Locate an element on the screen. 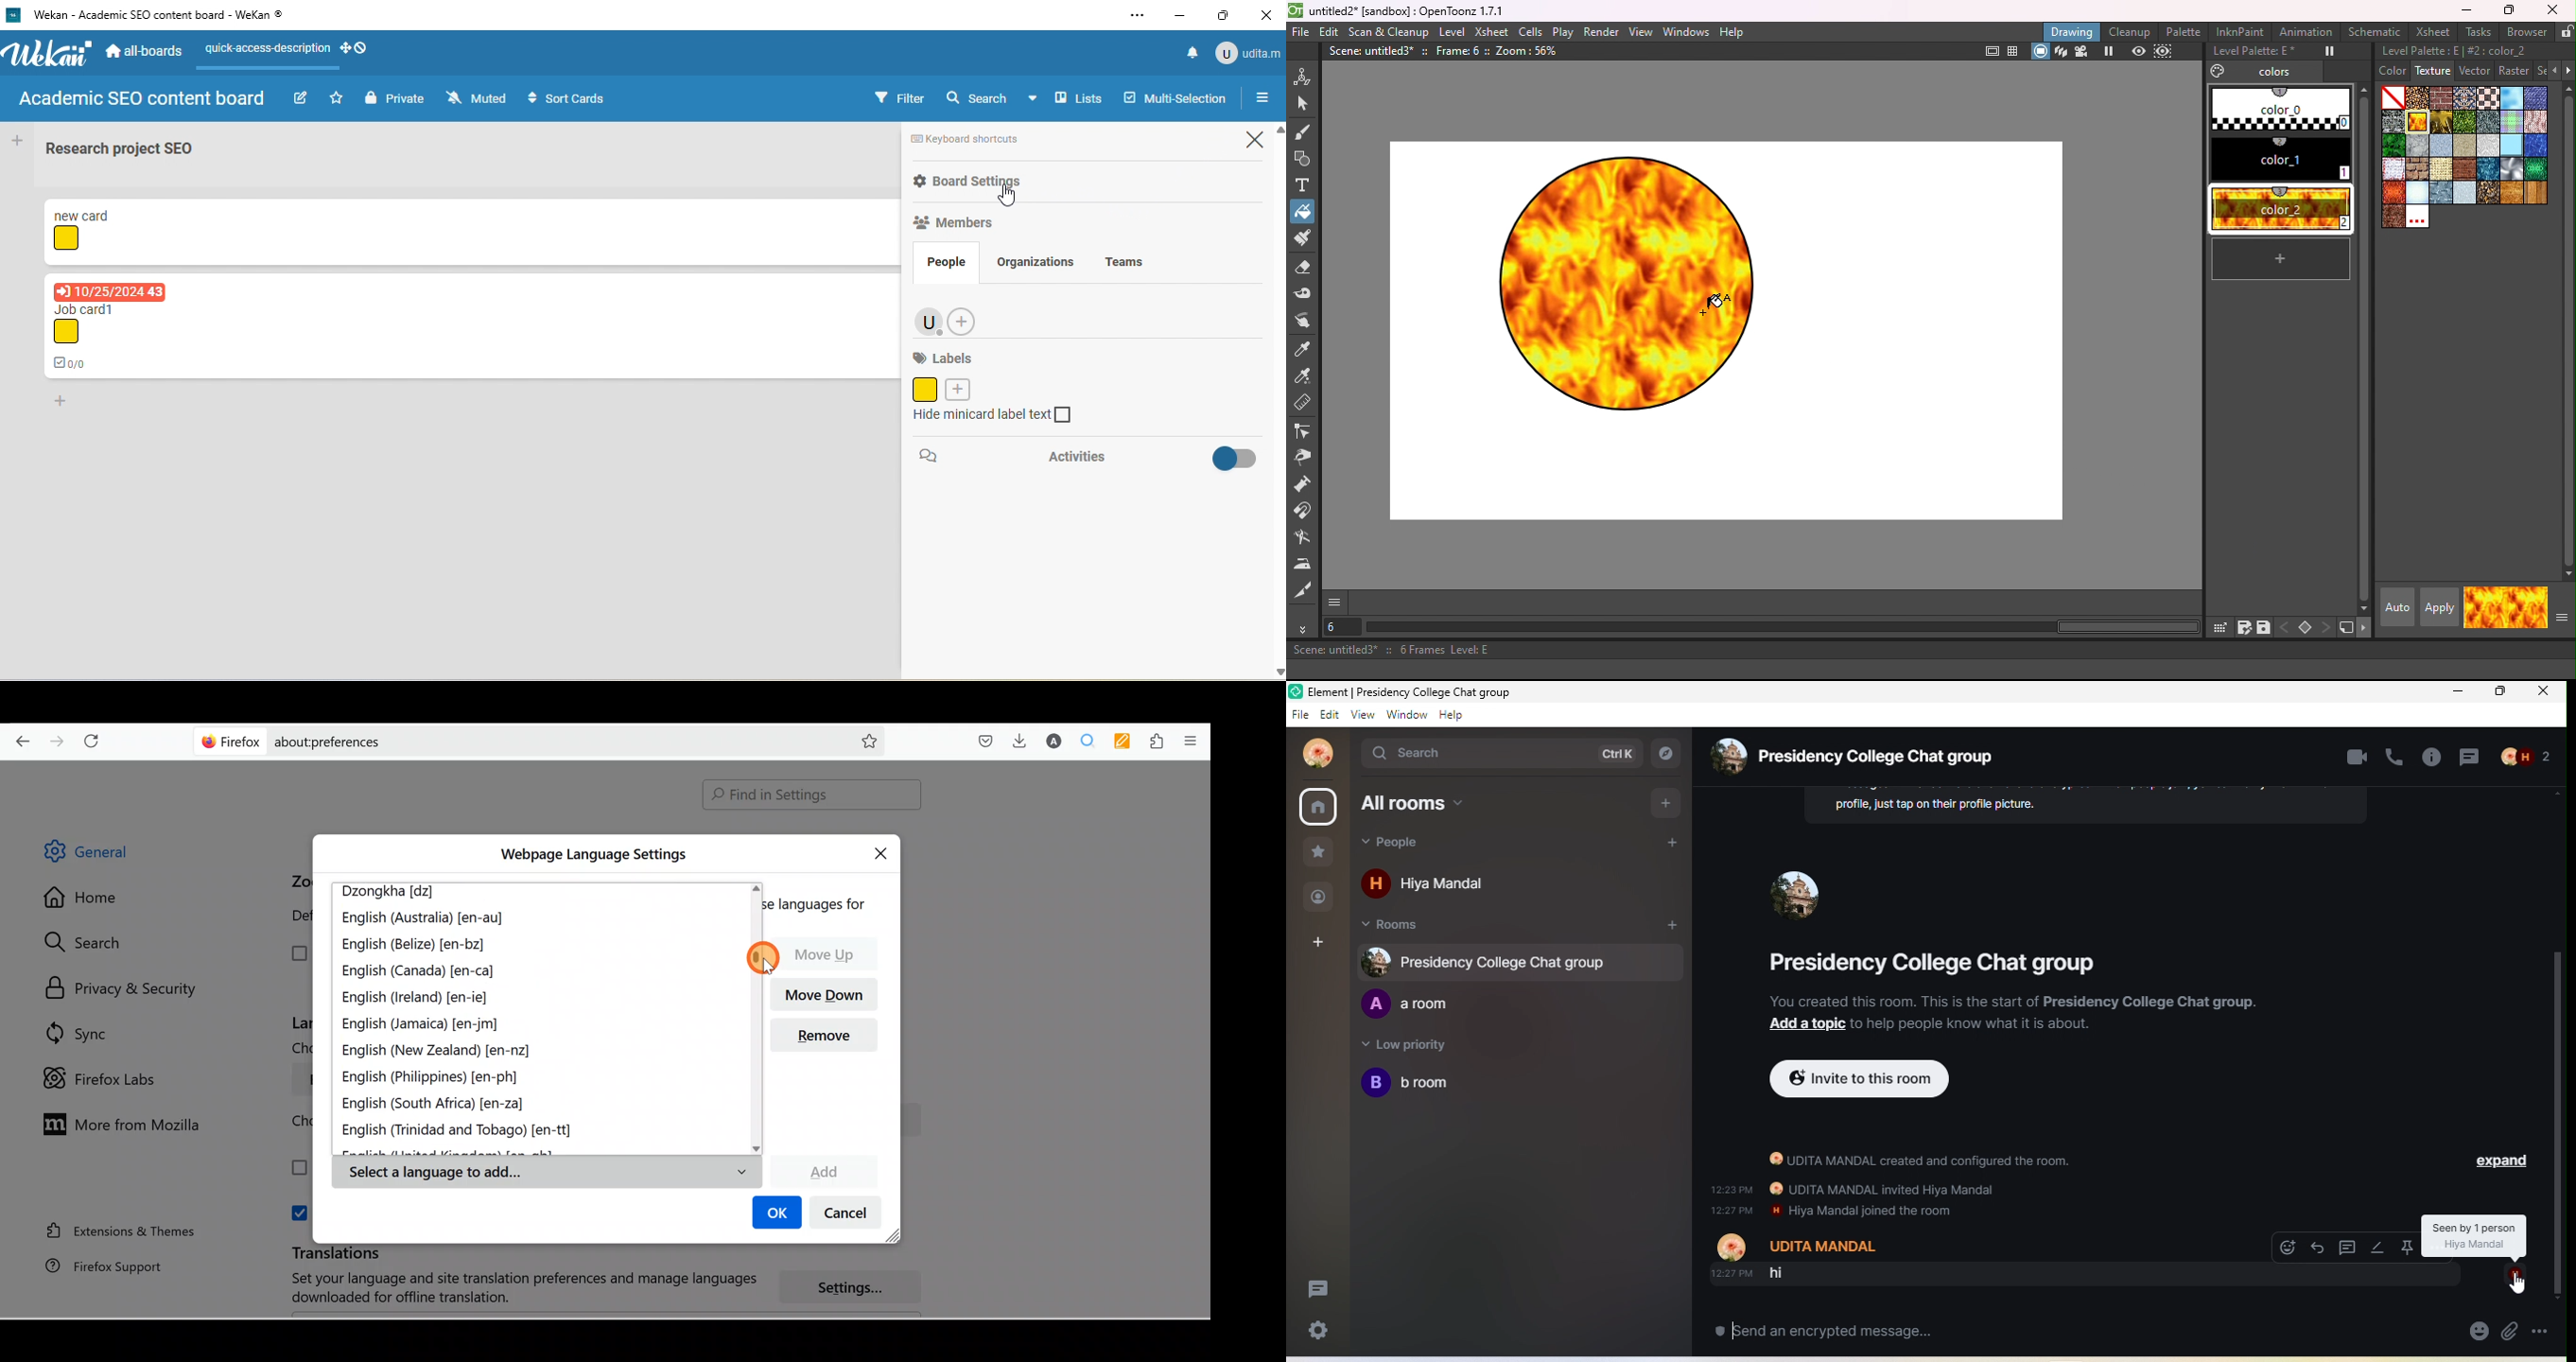 The height and width of the screenshot is (1372, 2576). Scan & Clenaup is located at coordinates (1390, 32).